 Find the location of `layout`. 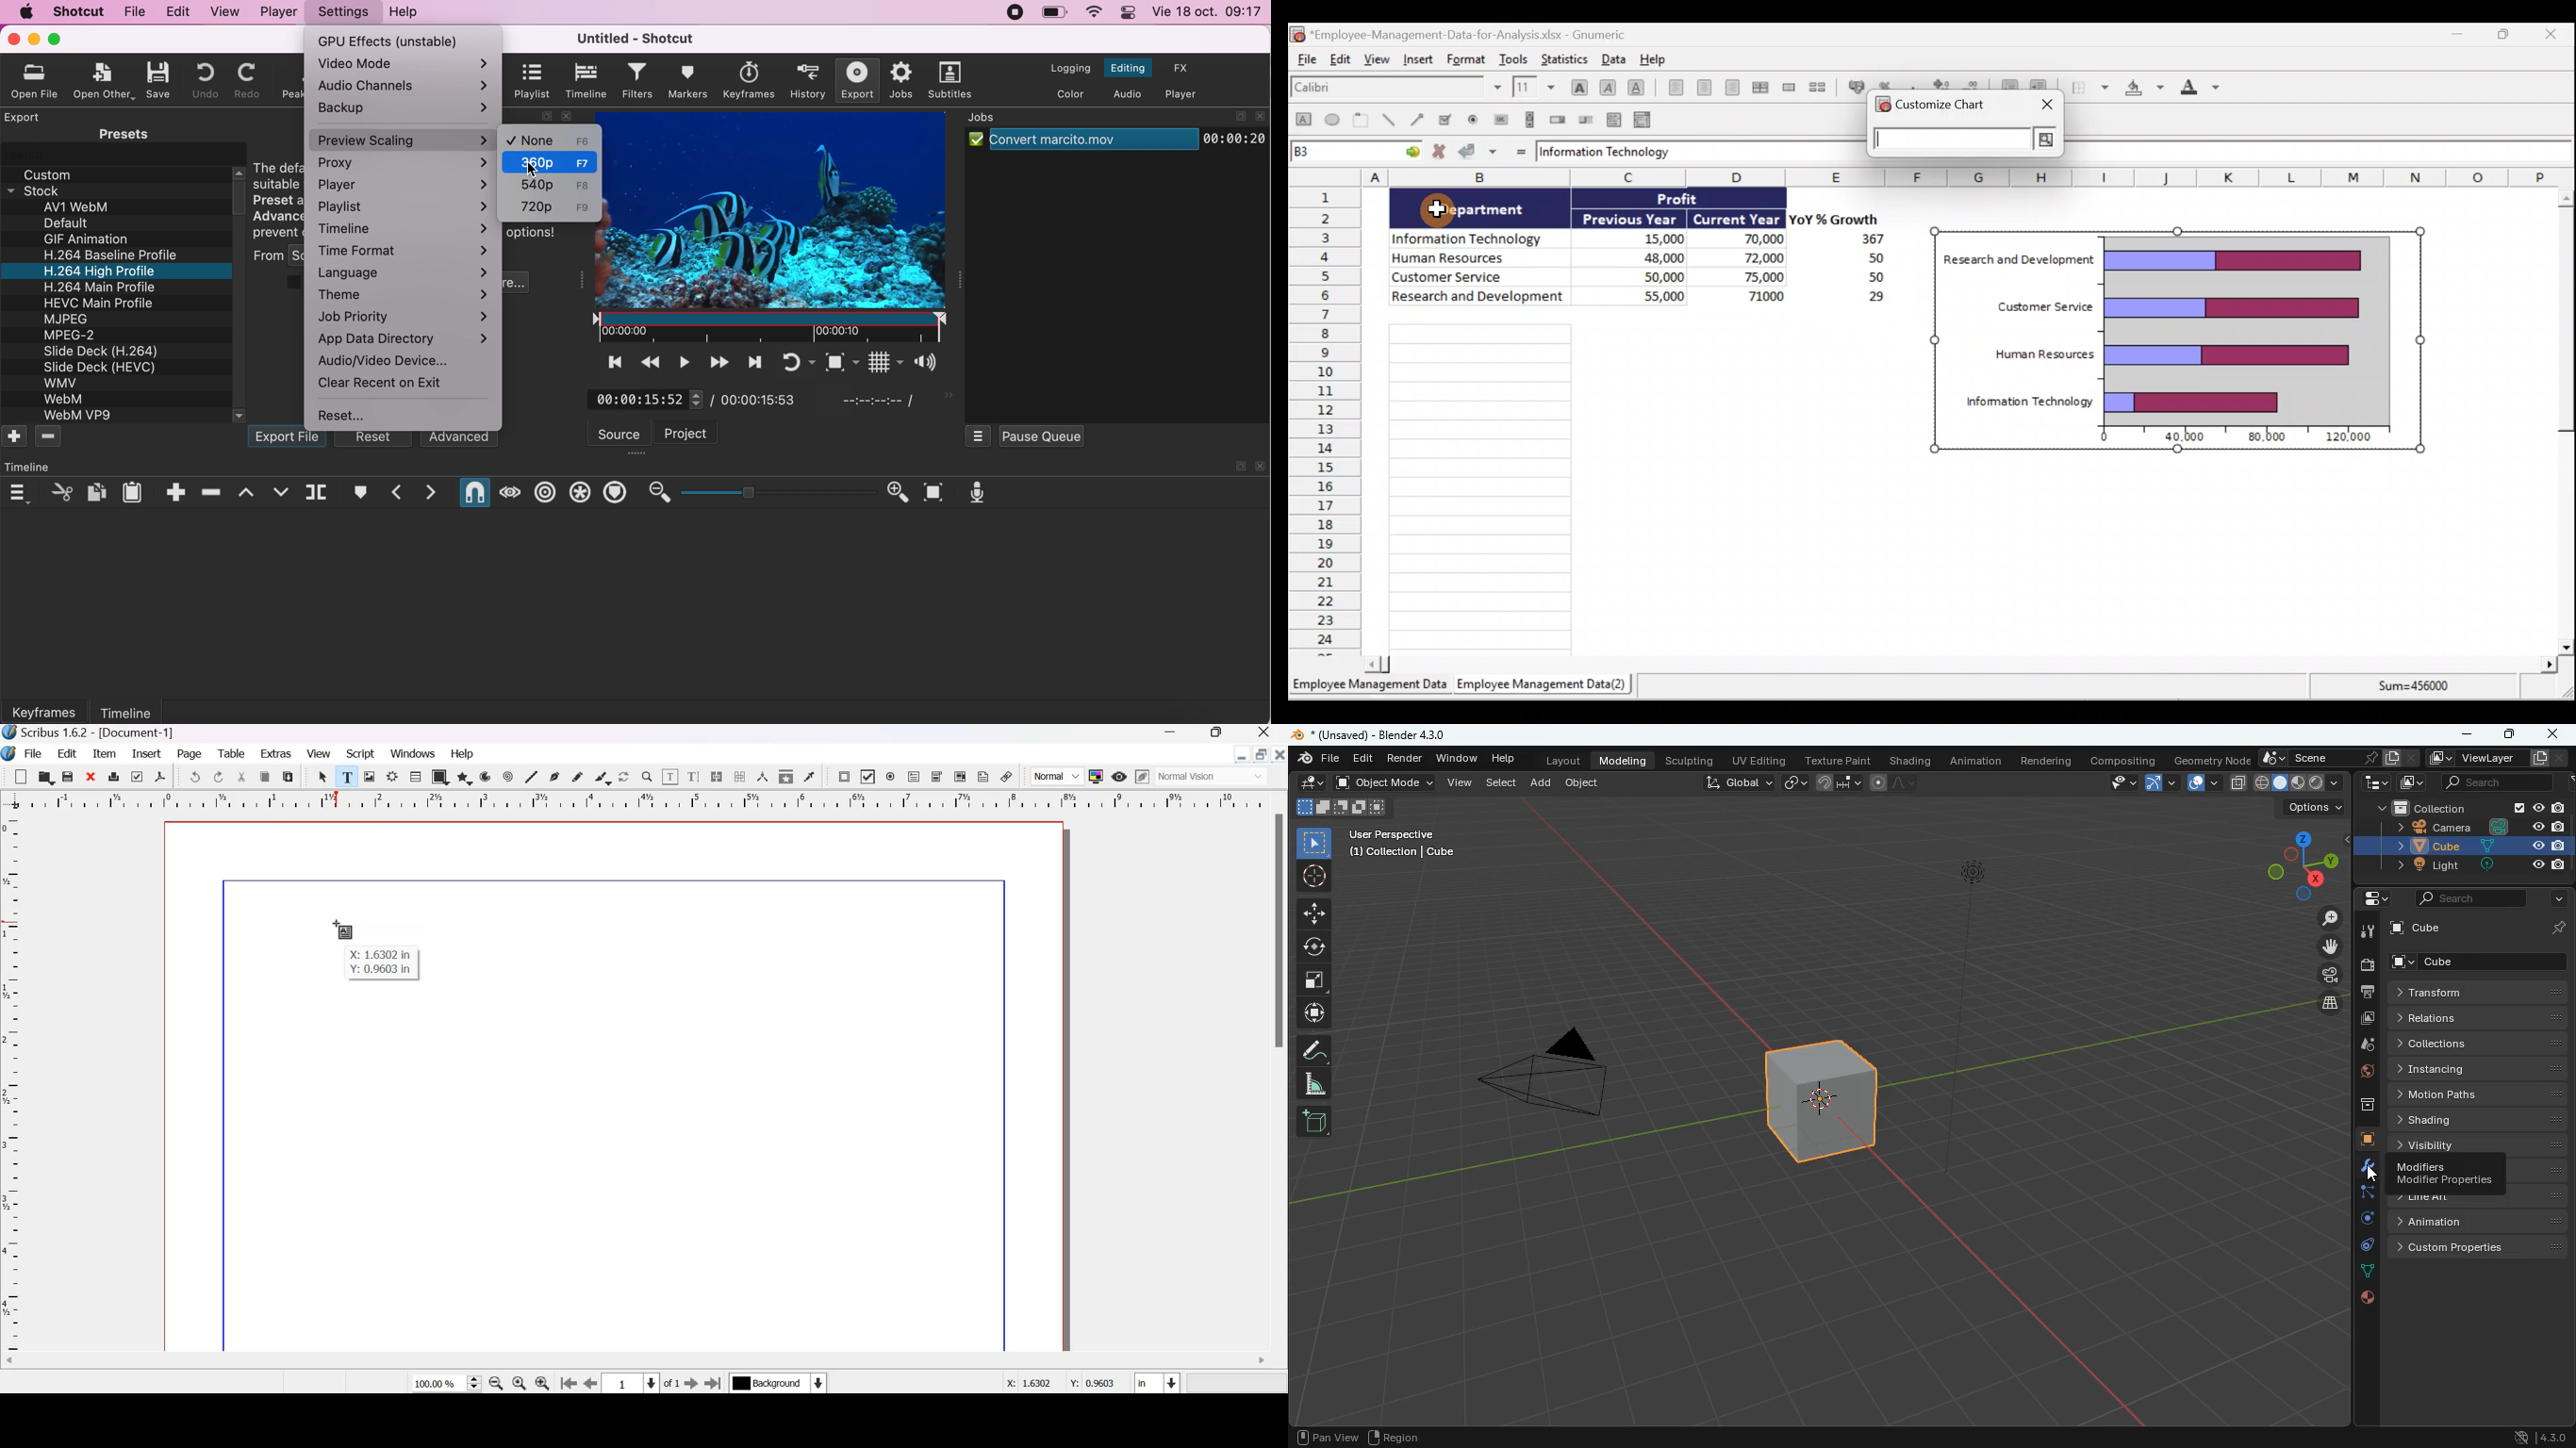

layout is located at coordinates (1562, 763).